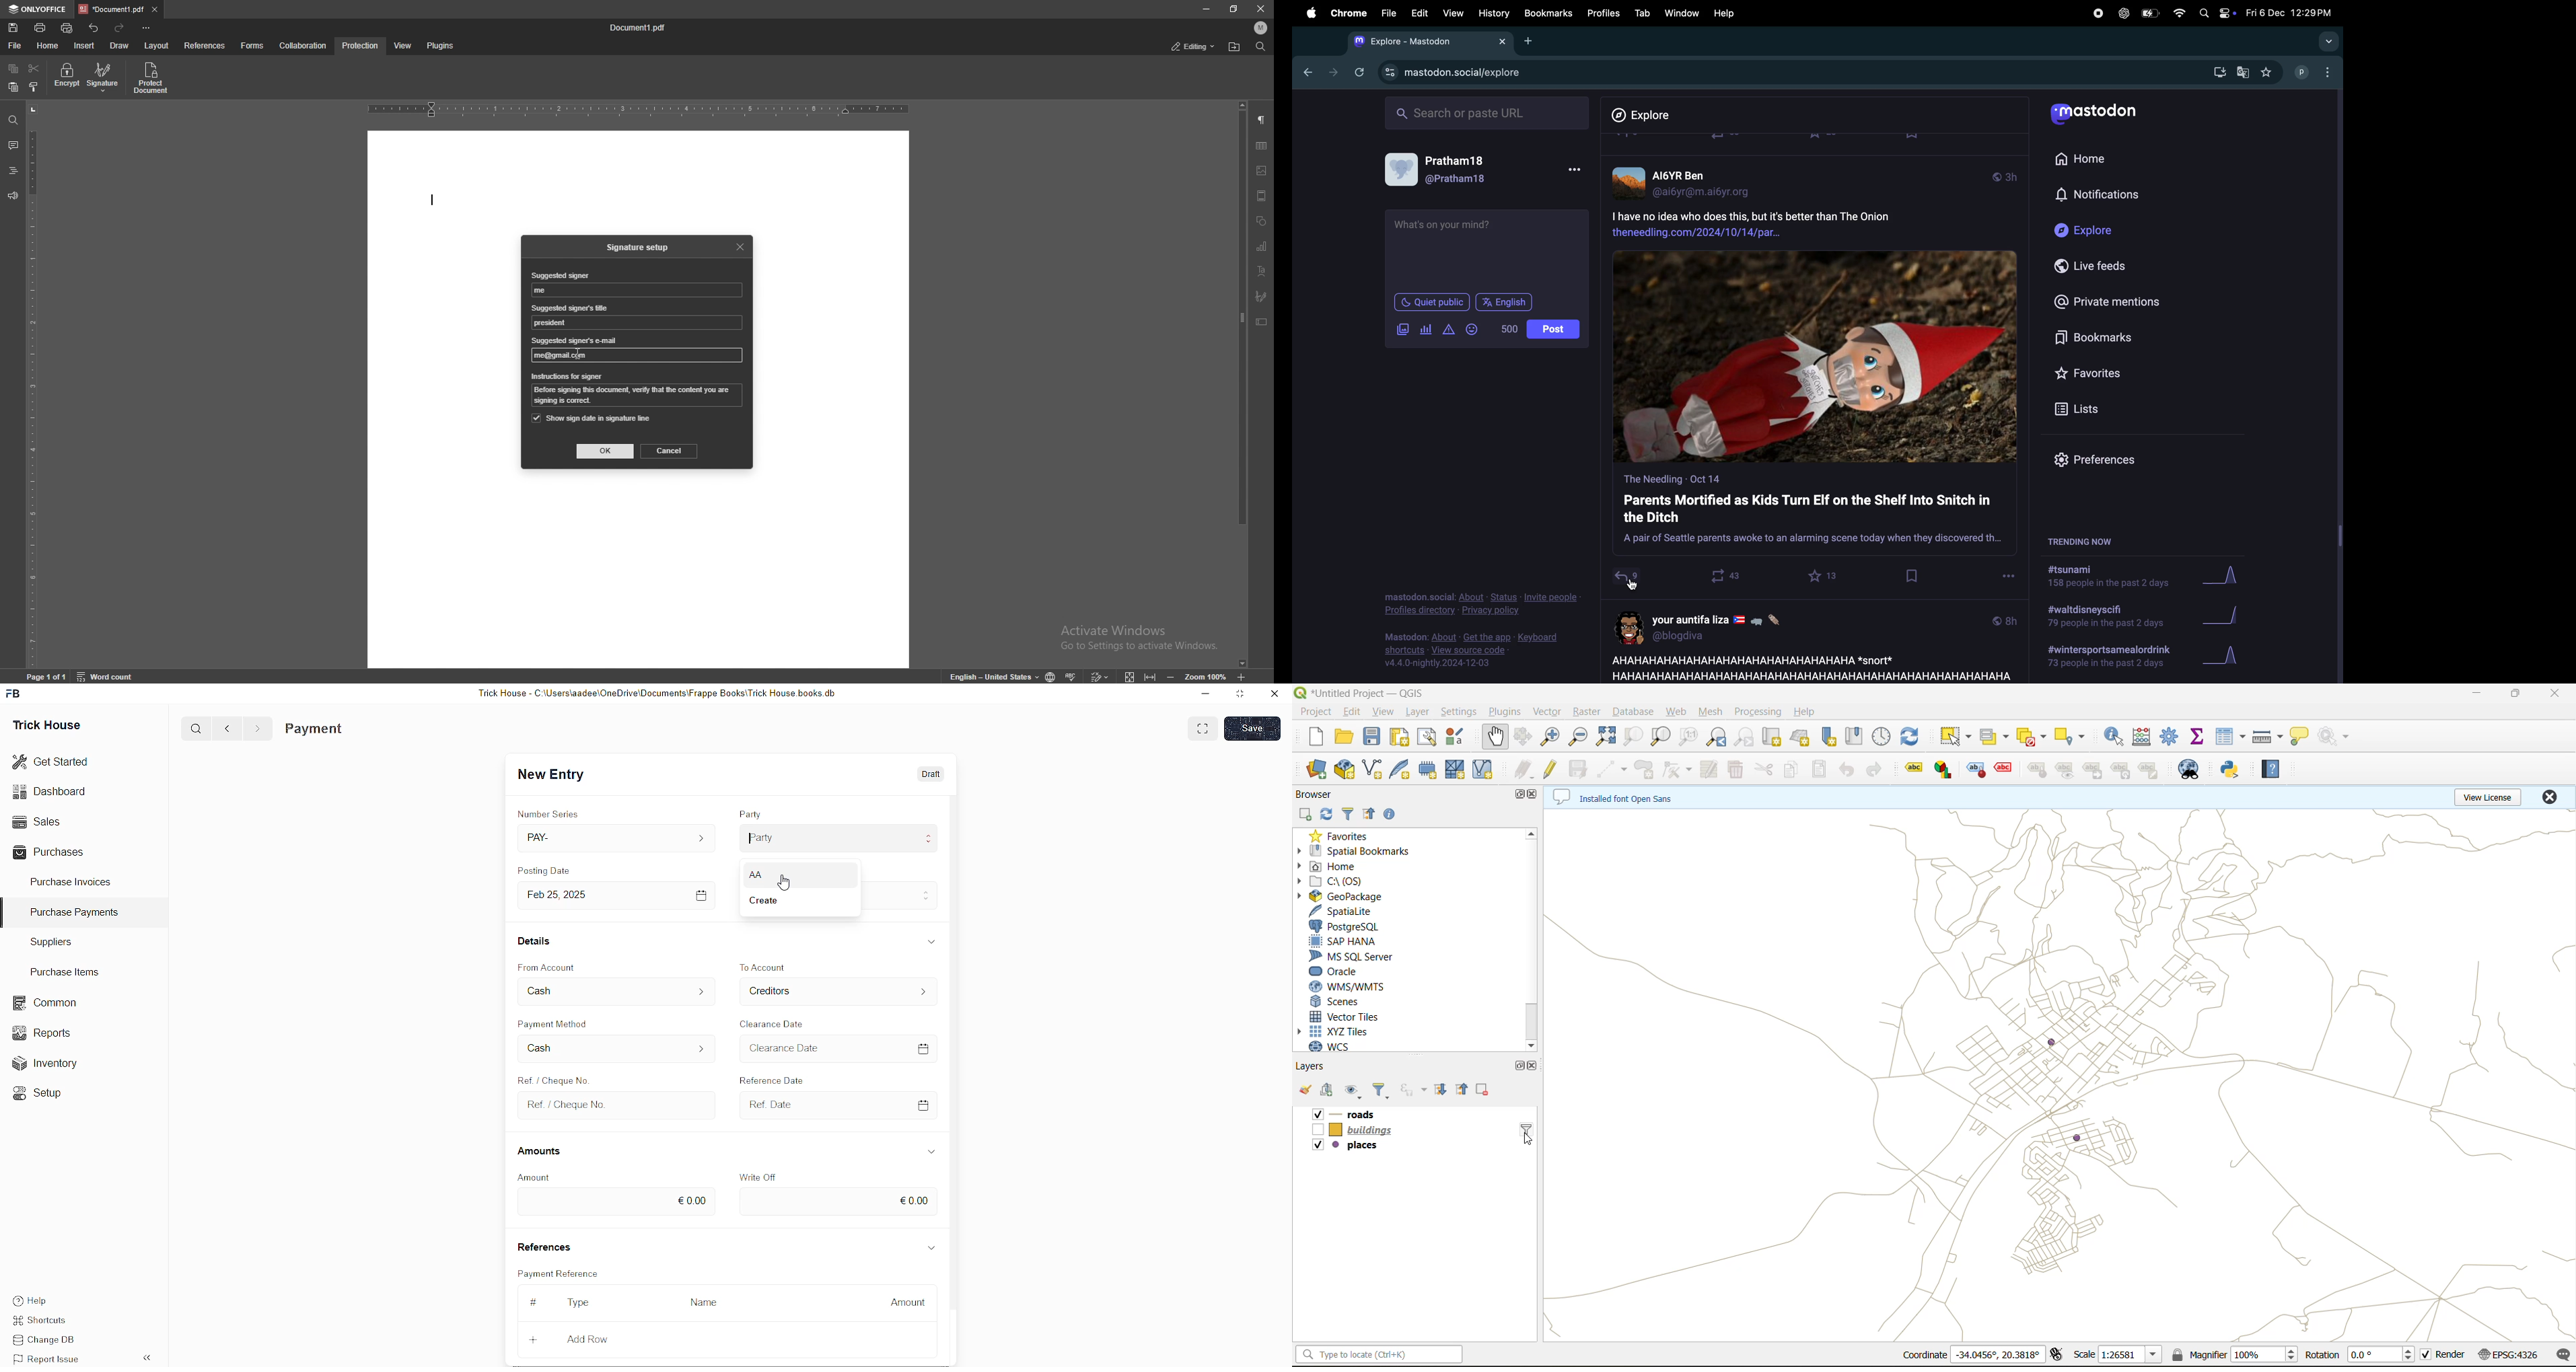 The image size is (2576, 1372). What do you see at coordinates (567, 1104) in the screenshot?
I see `Ref. / Cheque No.` at bounding box center [567, 1104].